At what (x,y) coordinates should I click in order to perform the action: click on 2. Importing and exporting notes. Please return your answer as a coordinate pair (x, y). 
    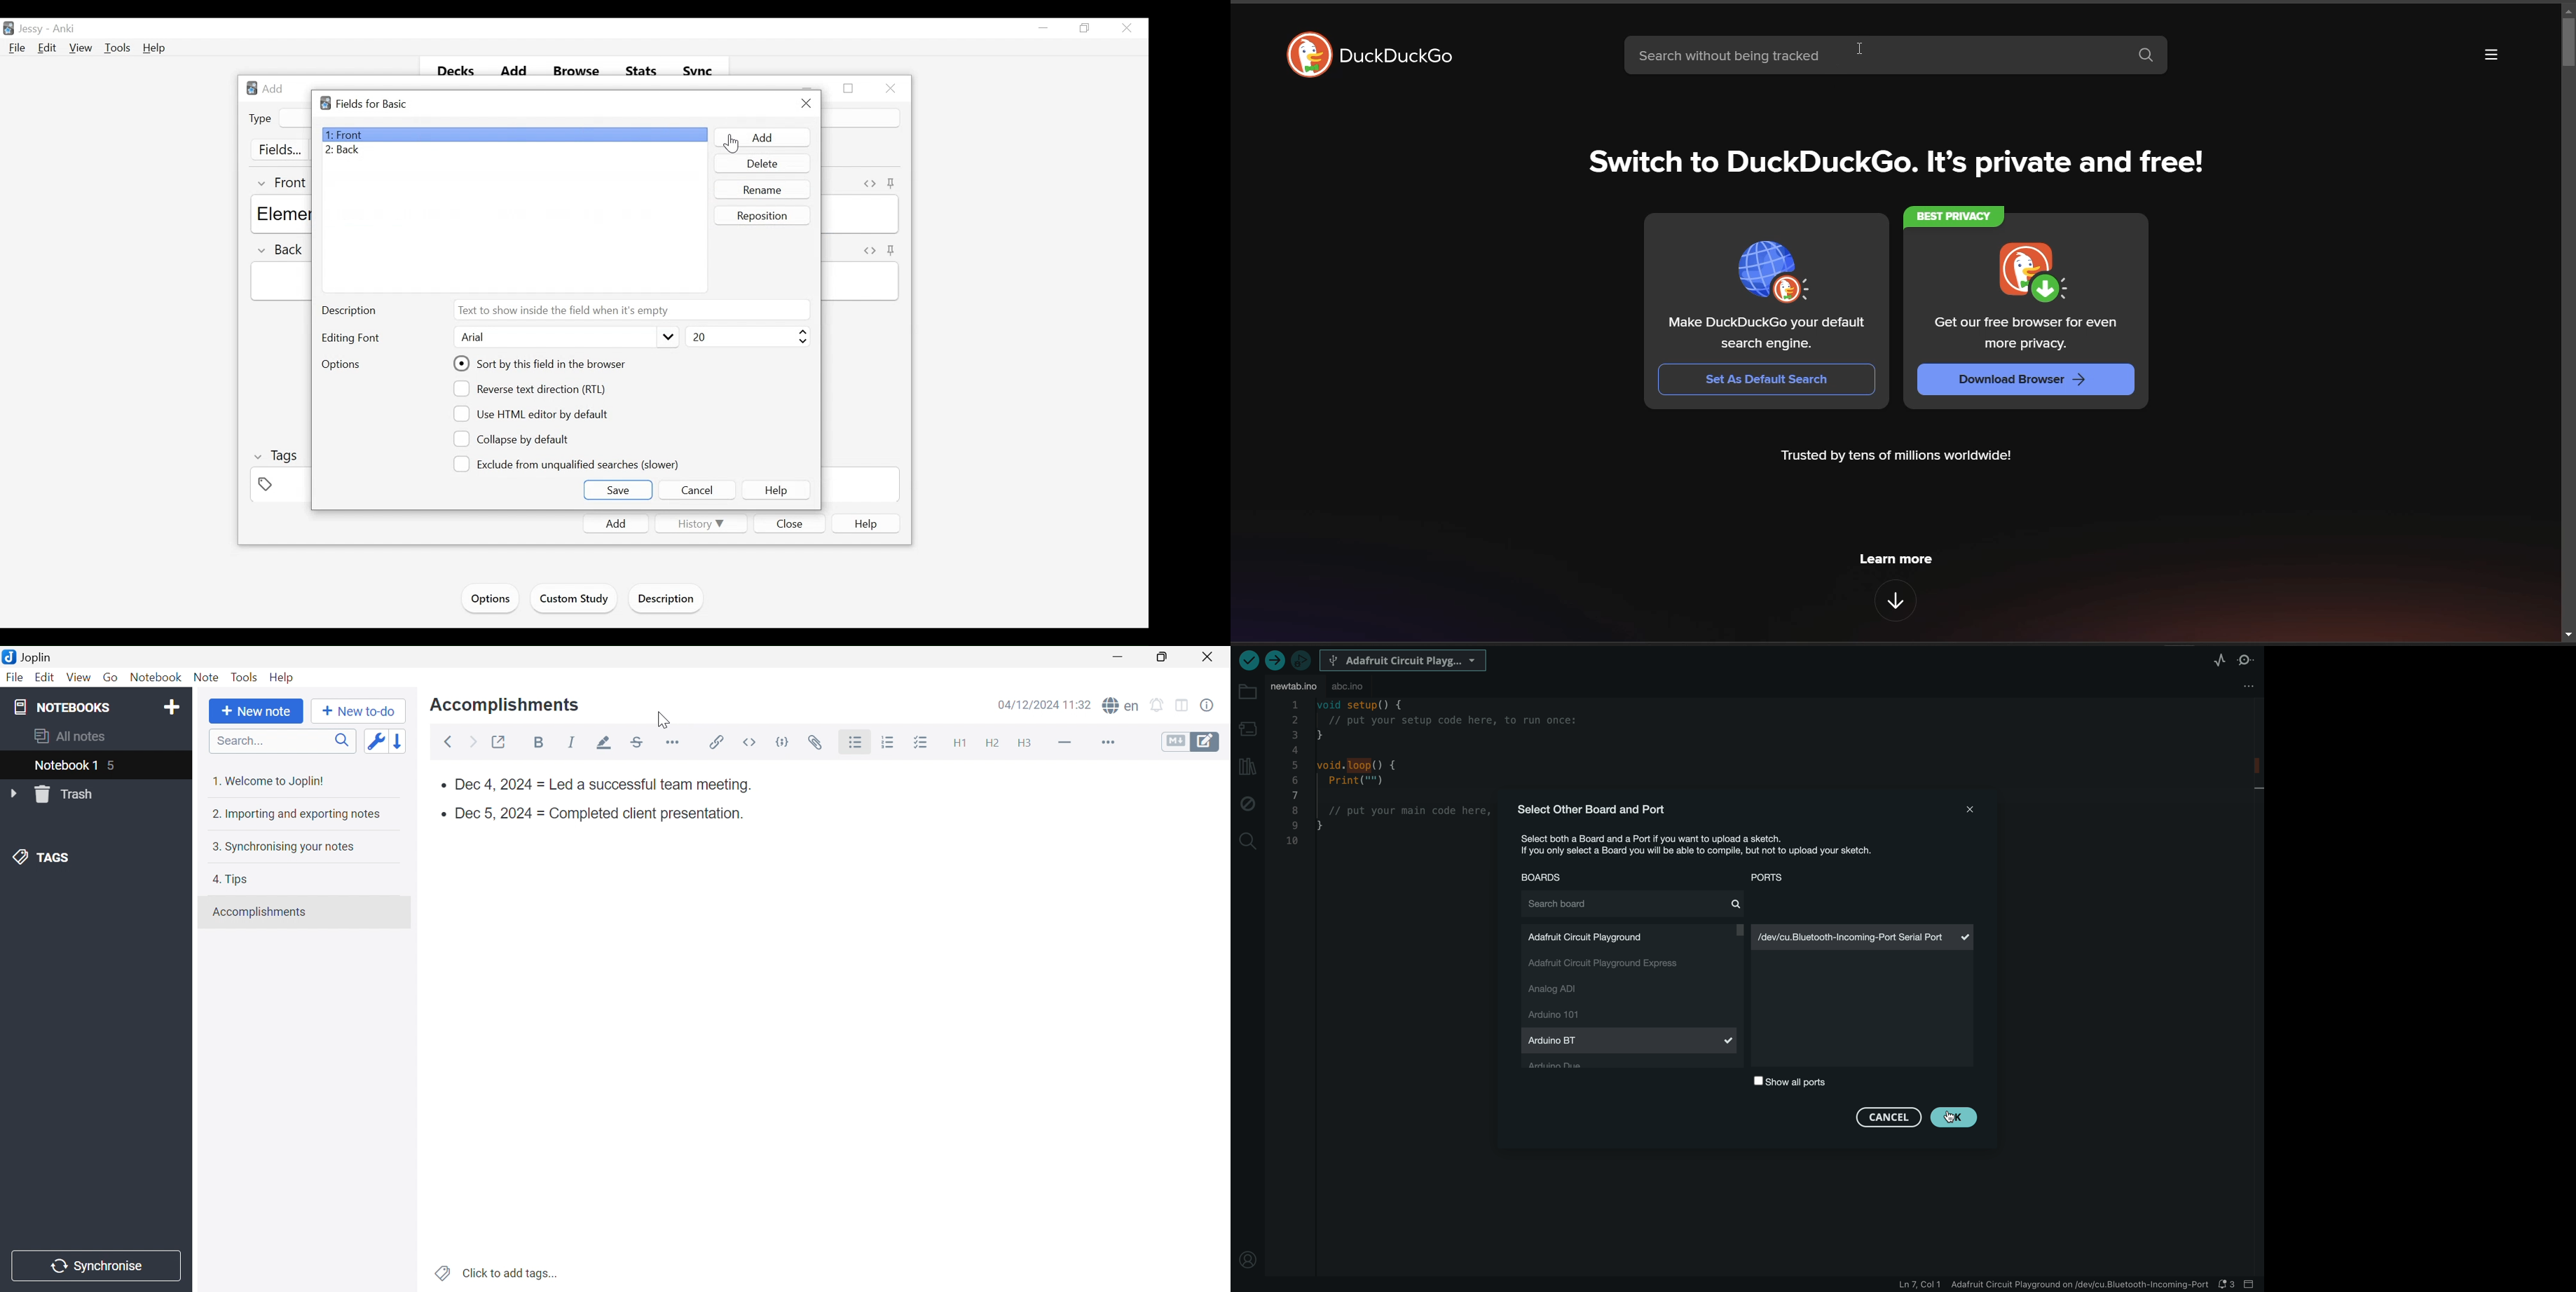
    Looking at the image, I should click on (297, 815).